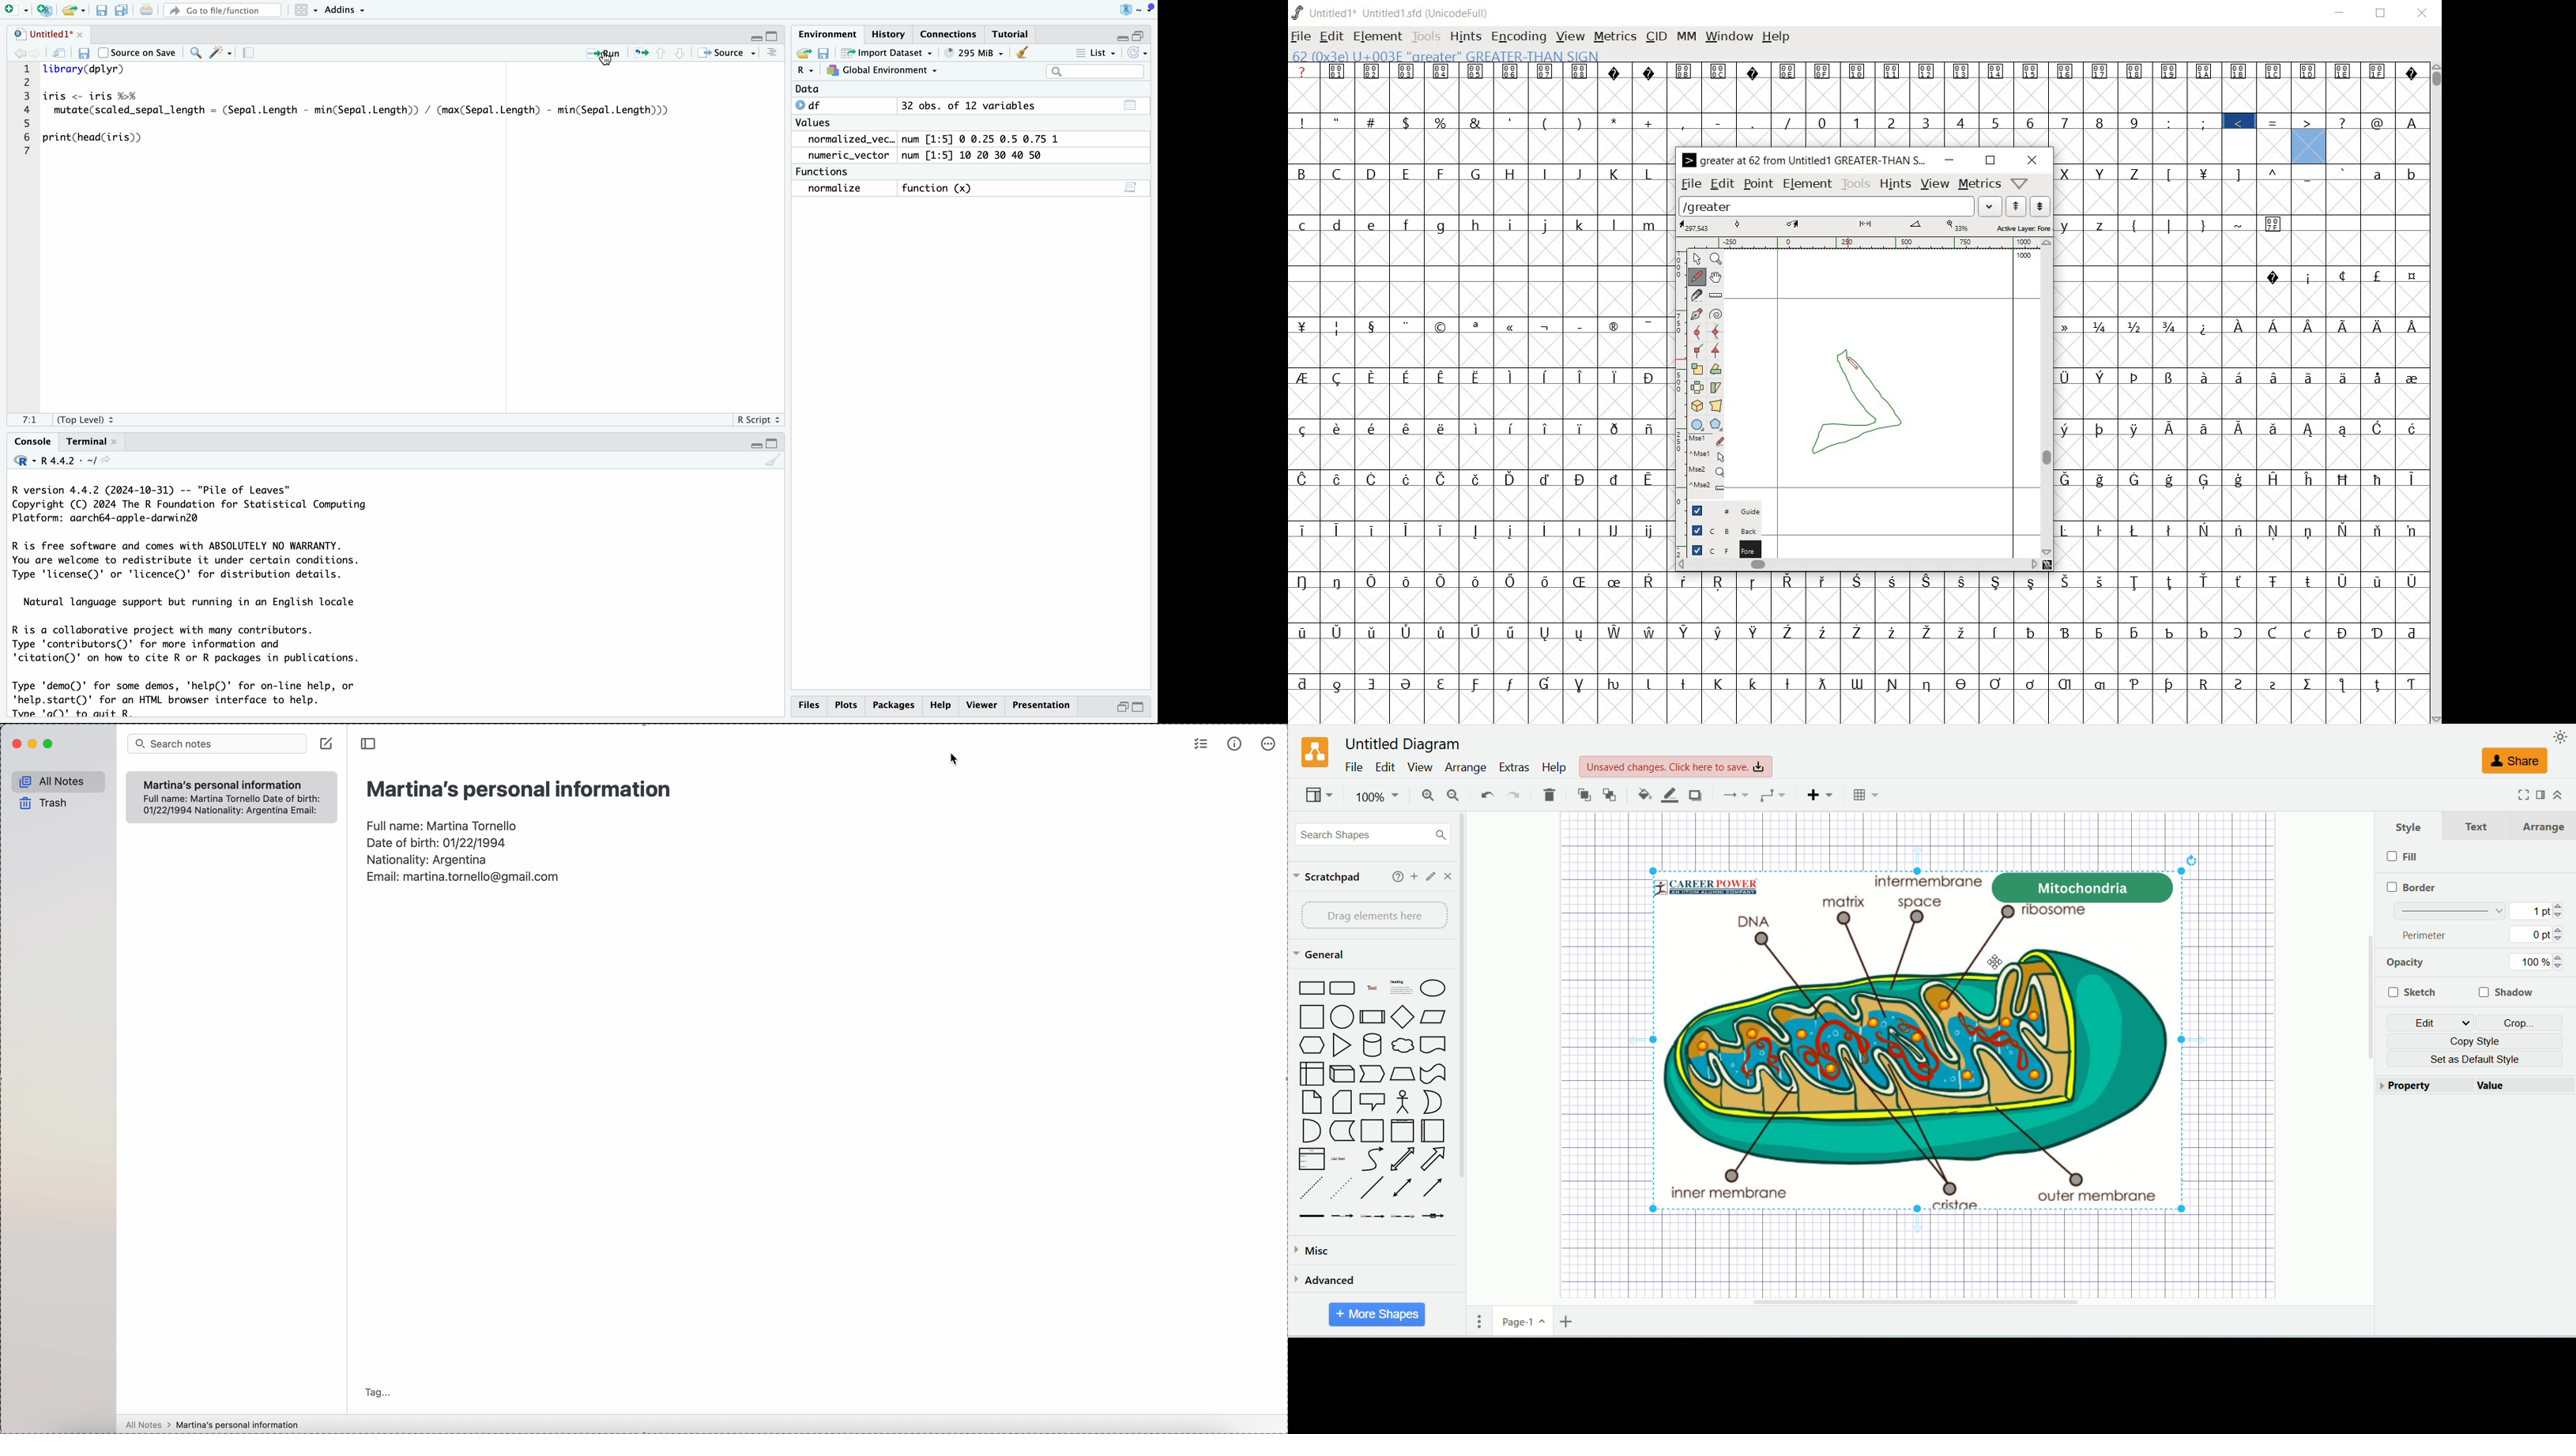 This screenshot has height=1456, width=2576. What do you see at coordinates (2506, 993) in the screenshot?
I see `shadow` at bounding box center [2506, 993].